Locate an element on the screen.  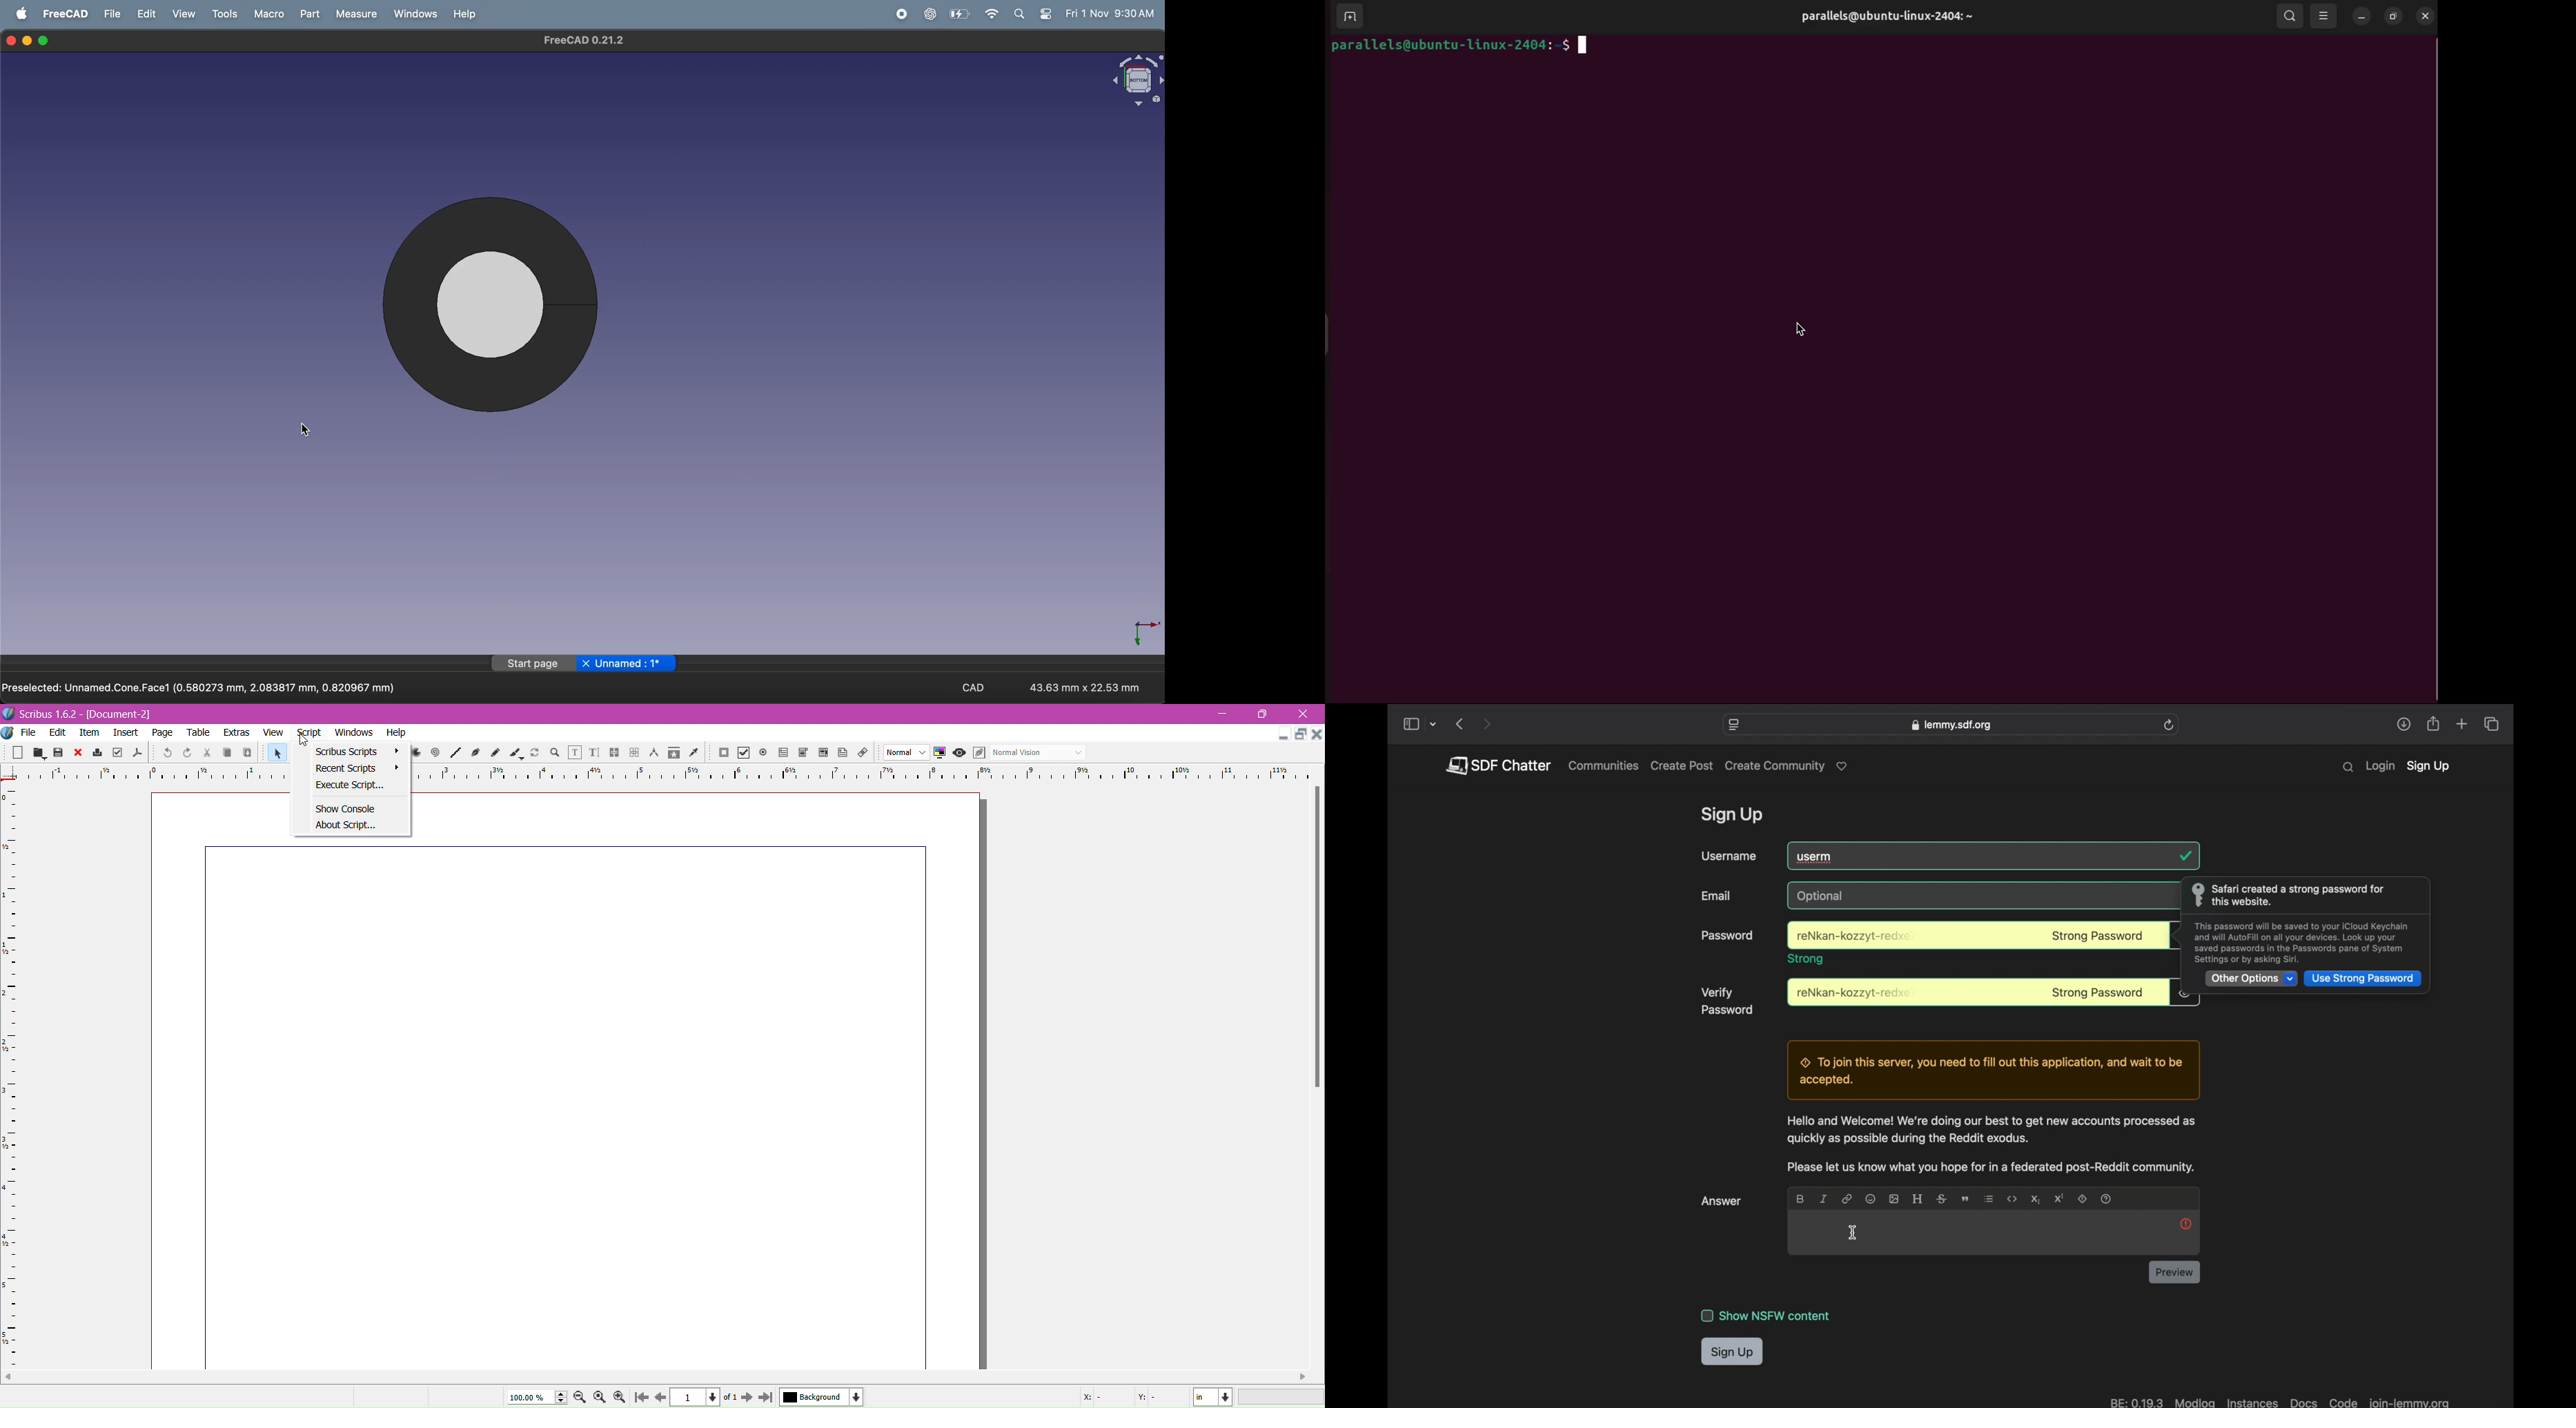
Cursor coordinate -X is located at coordinates (1099, 1398).